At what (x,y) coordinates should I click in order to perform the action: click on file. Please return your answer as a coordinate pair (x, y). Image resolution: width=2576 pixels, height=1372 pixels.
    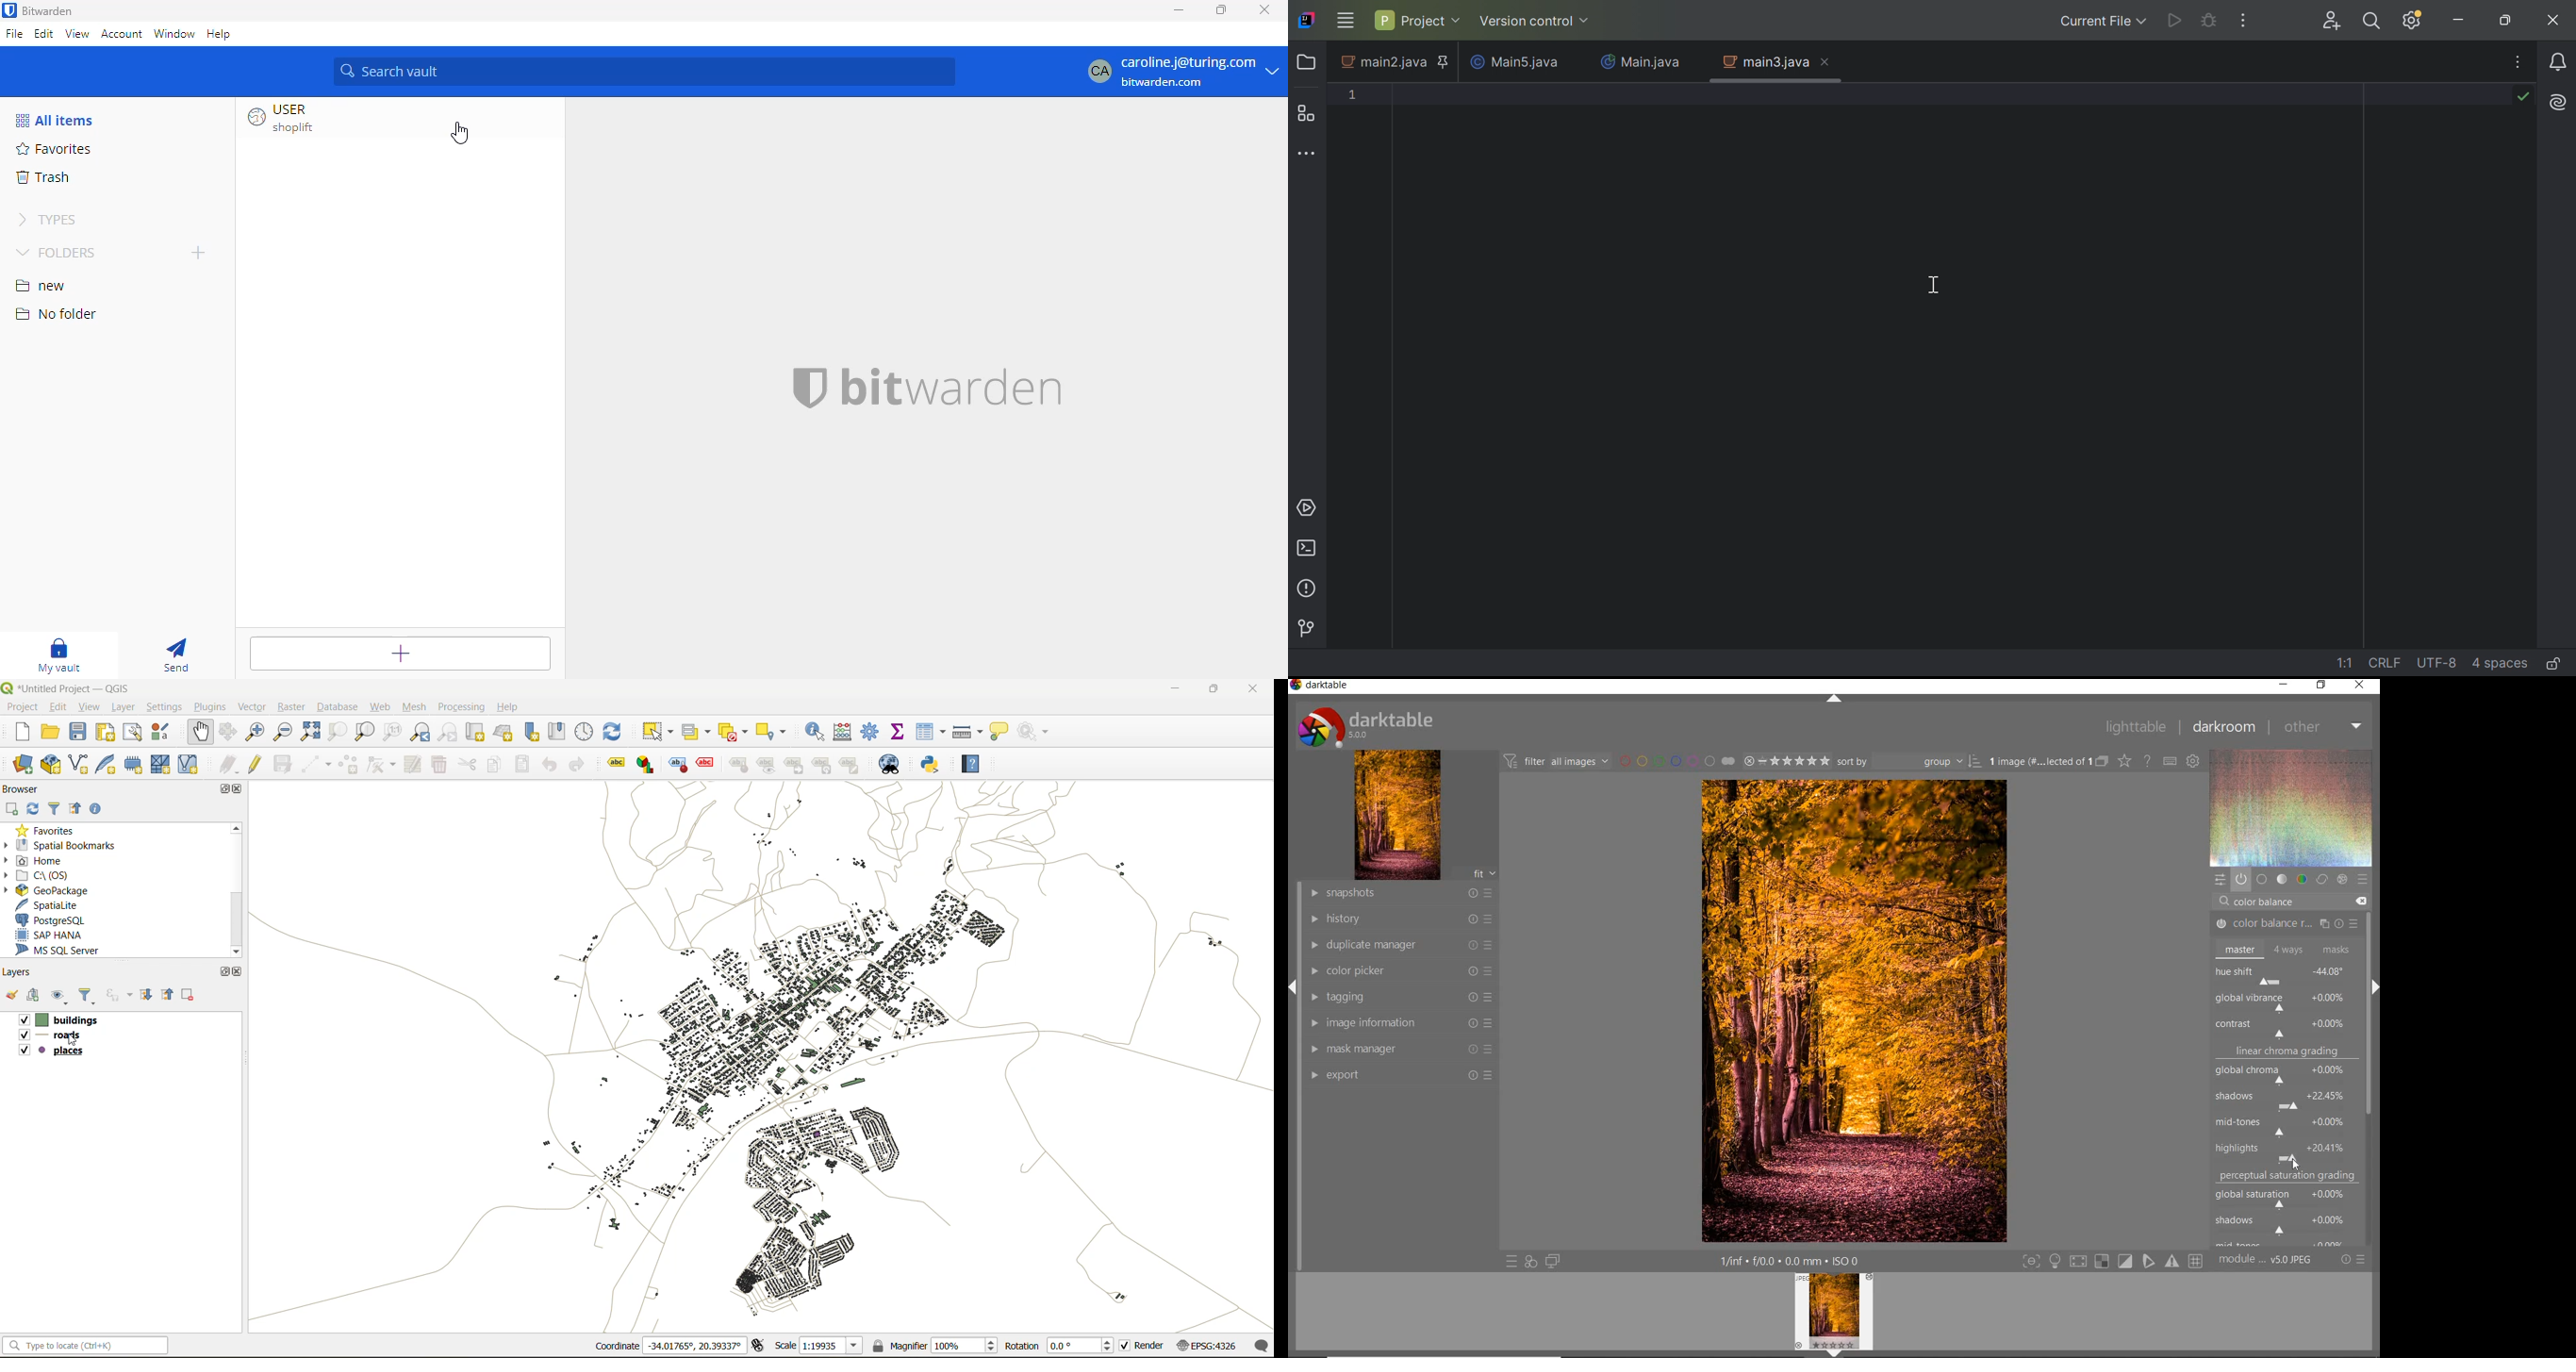
    Looking at the image, I should click on (14, 33).